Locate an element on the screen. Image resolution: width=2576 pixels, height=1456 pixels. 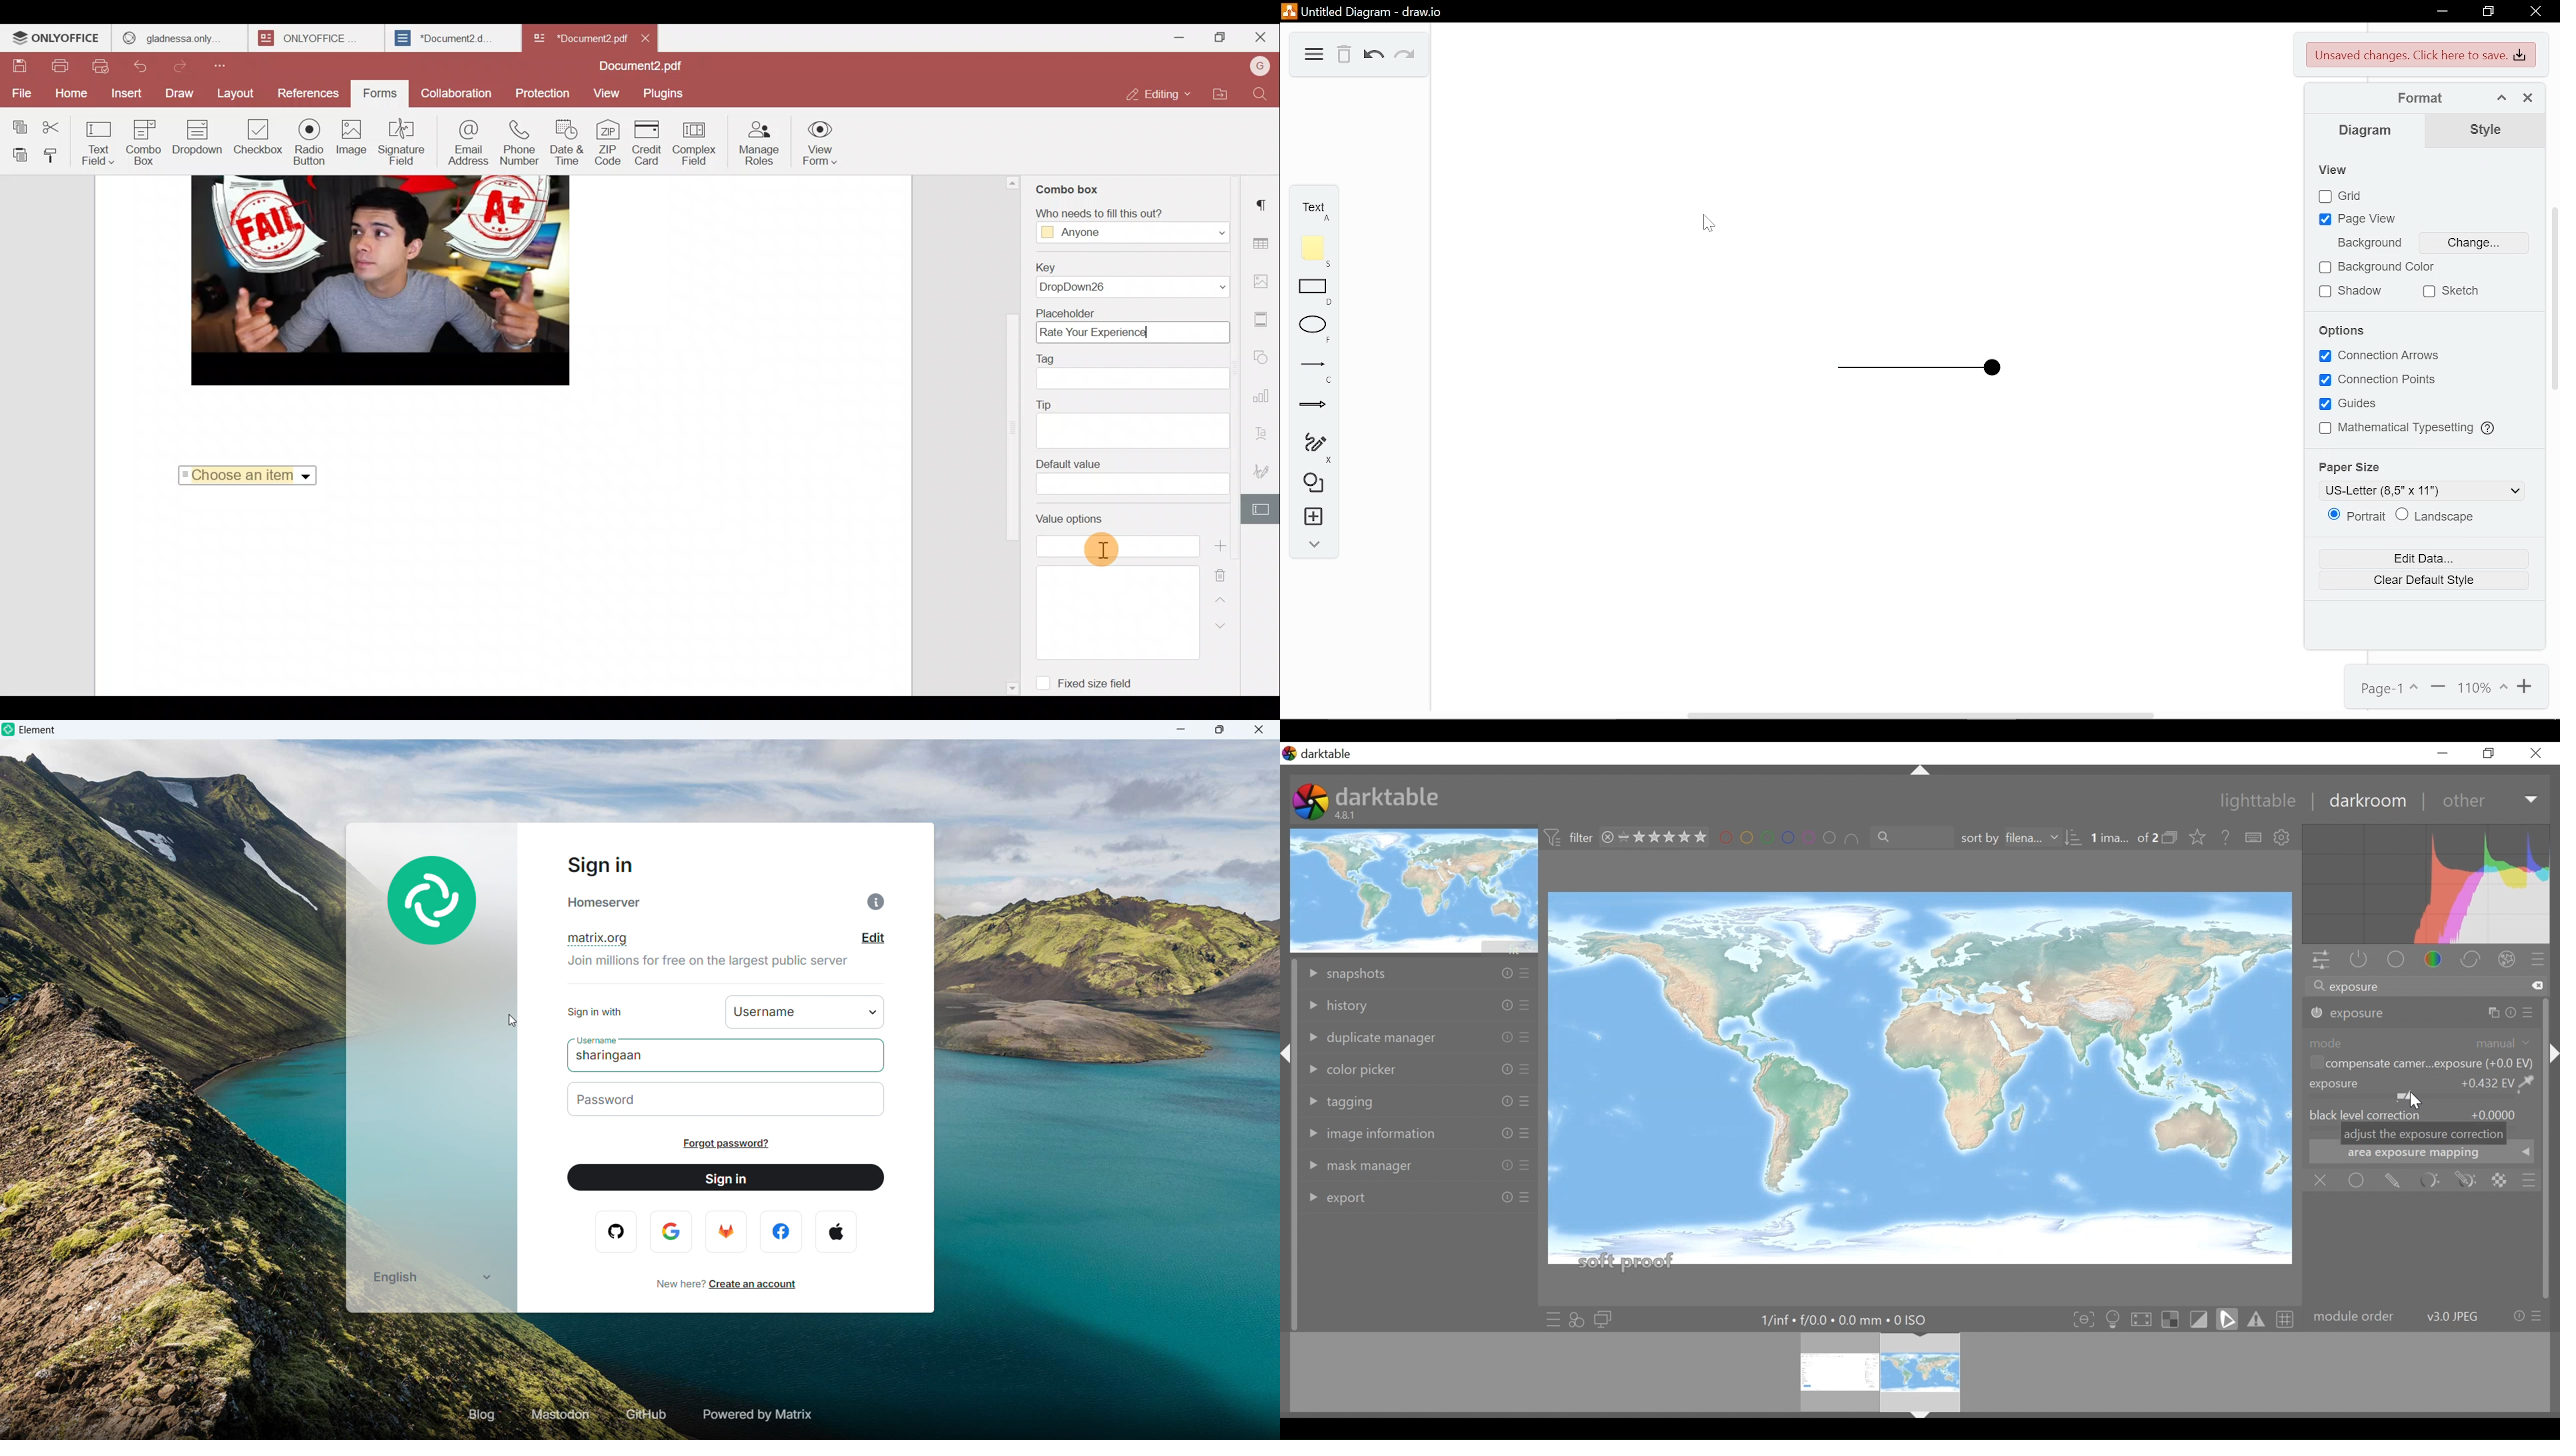
darktable is located at coordinates (1388, 795).